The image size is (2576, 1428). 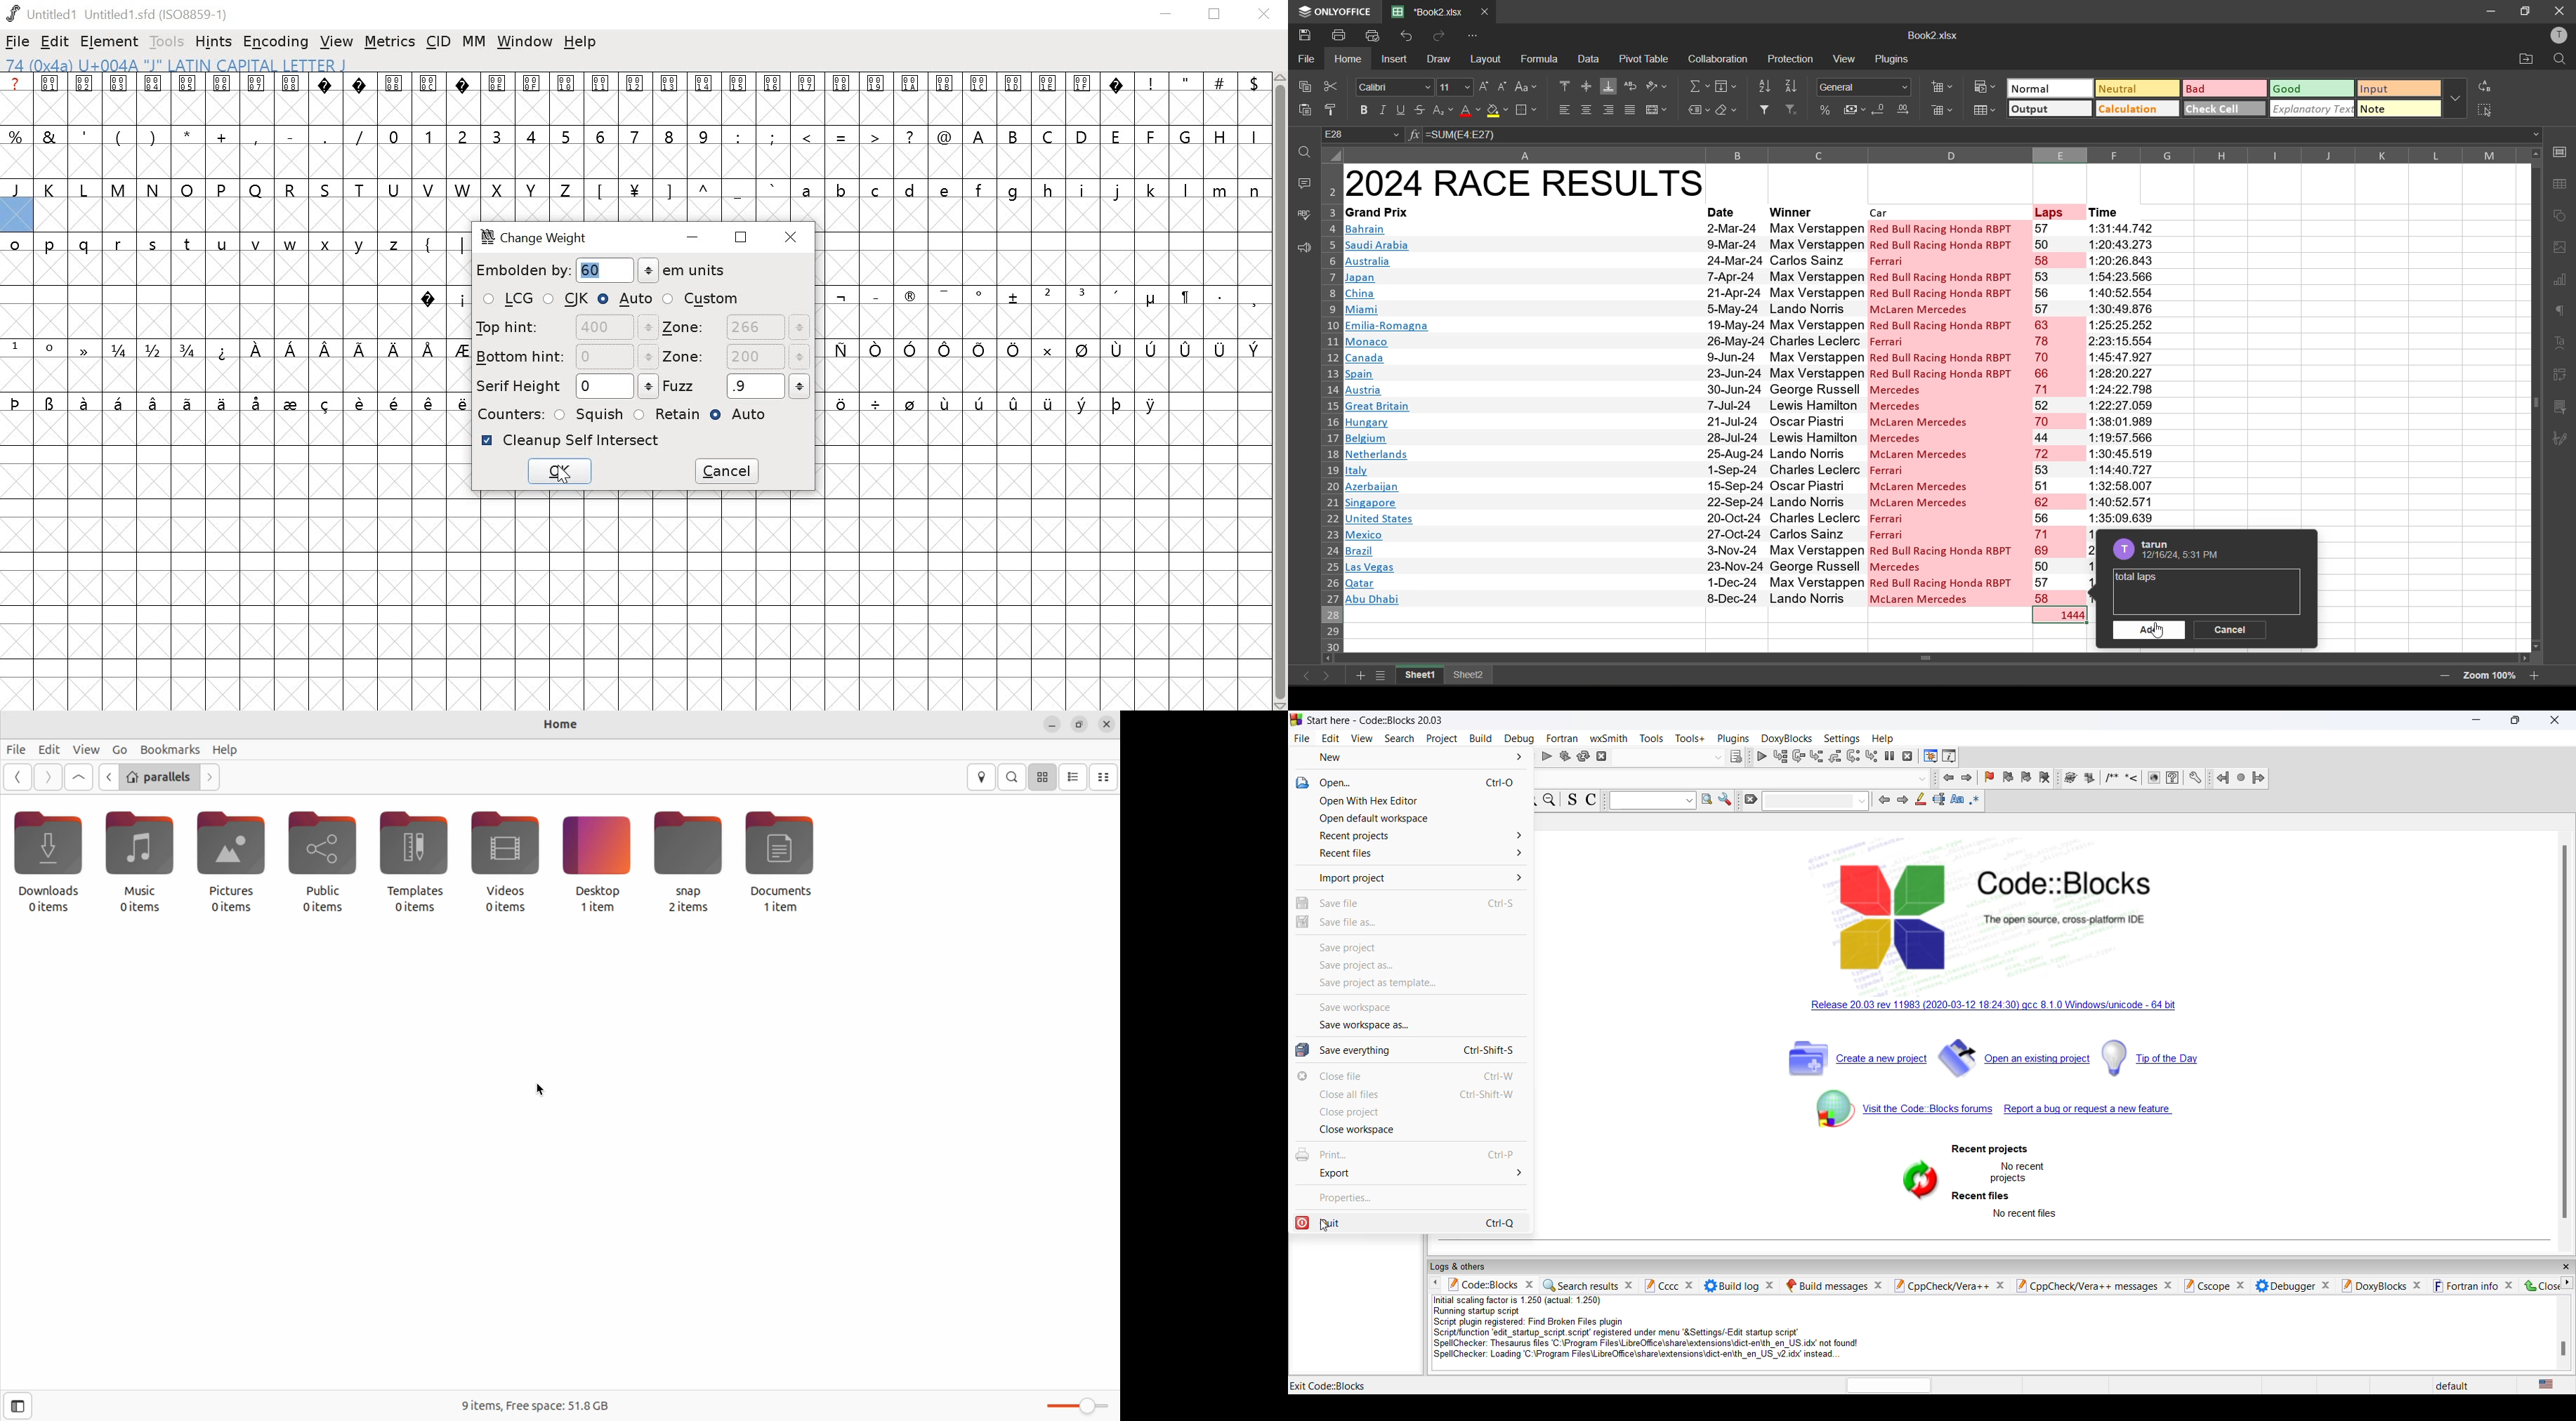 What do you see at coordinates (695, 239) in the screenshot?
I see `minimize` at bounding box center [695, 239].